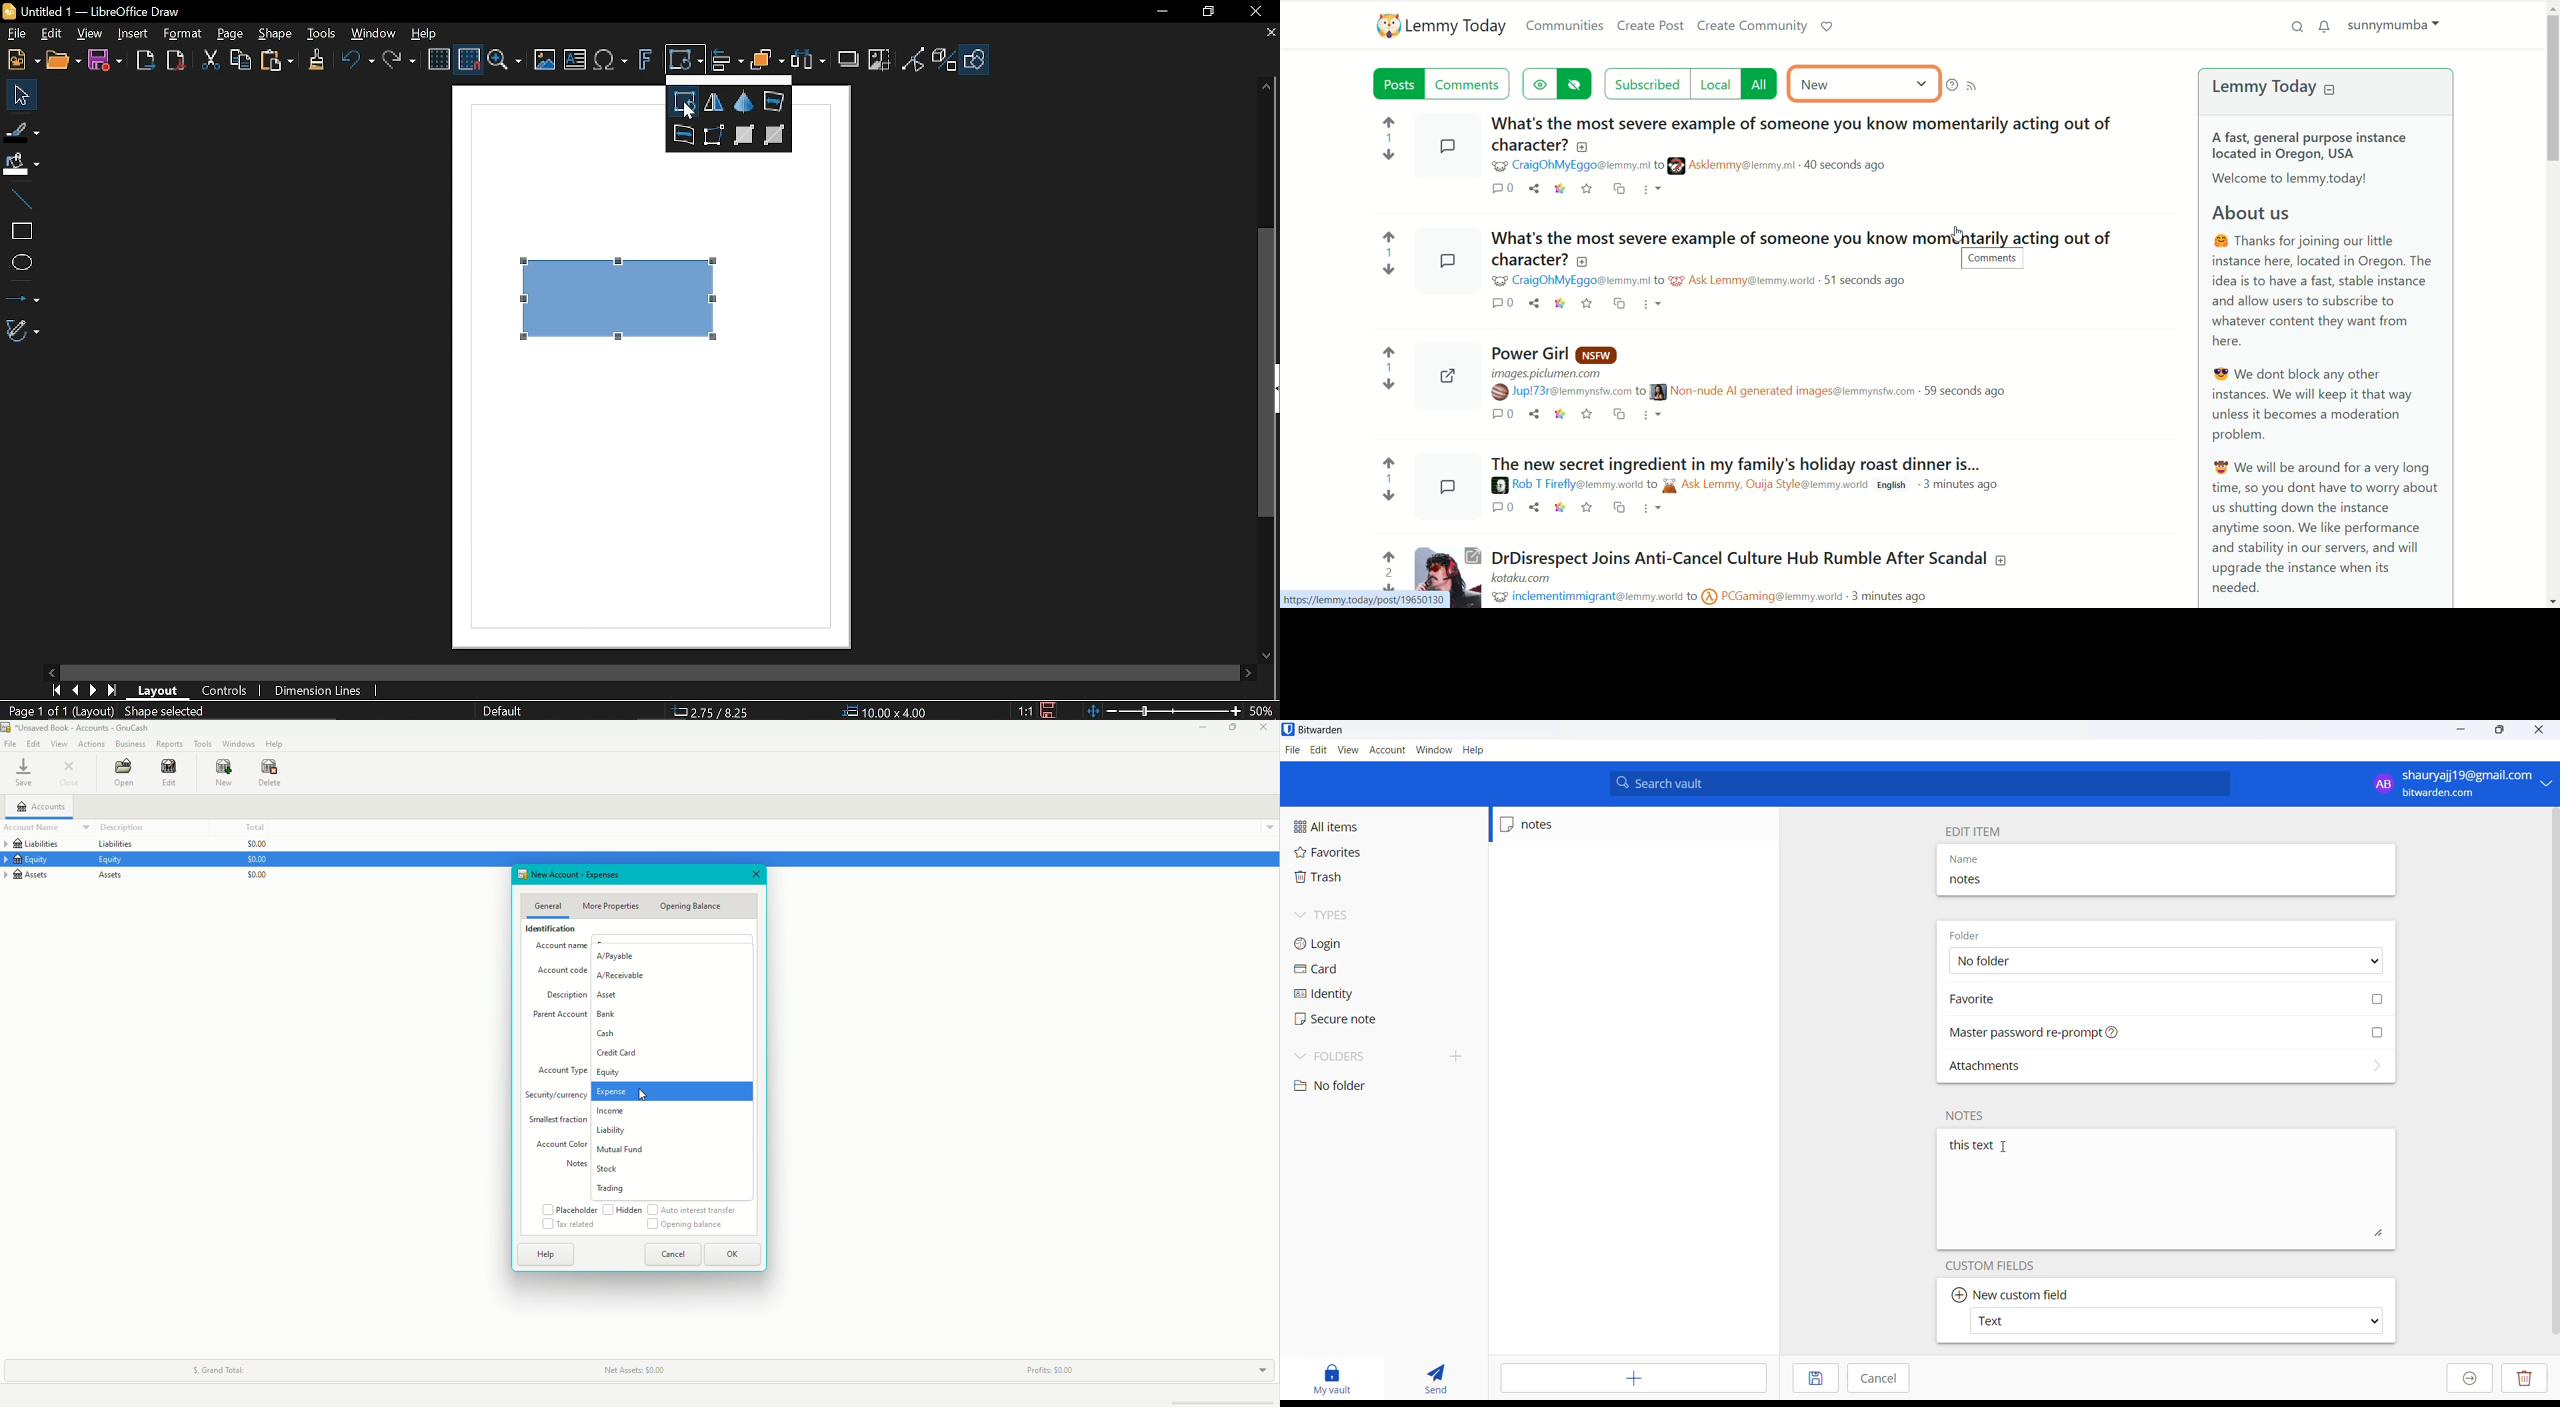 This screenshot has width=2576, height=1428. I want to click on Liability, so click(613, 1130).